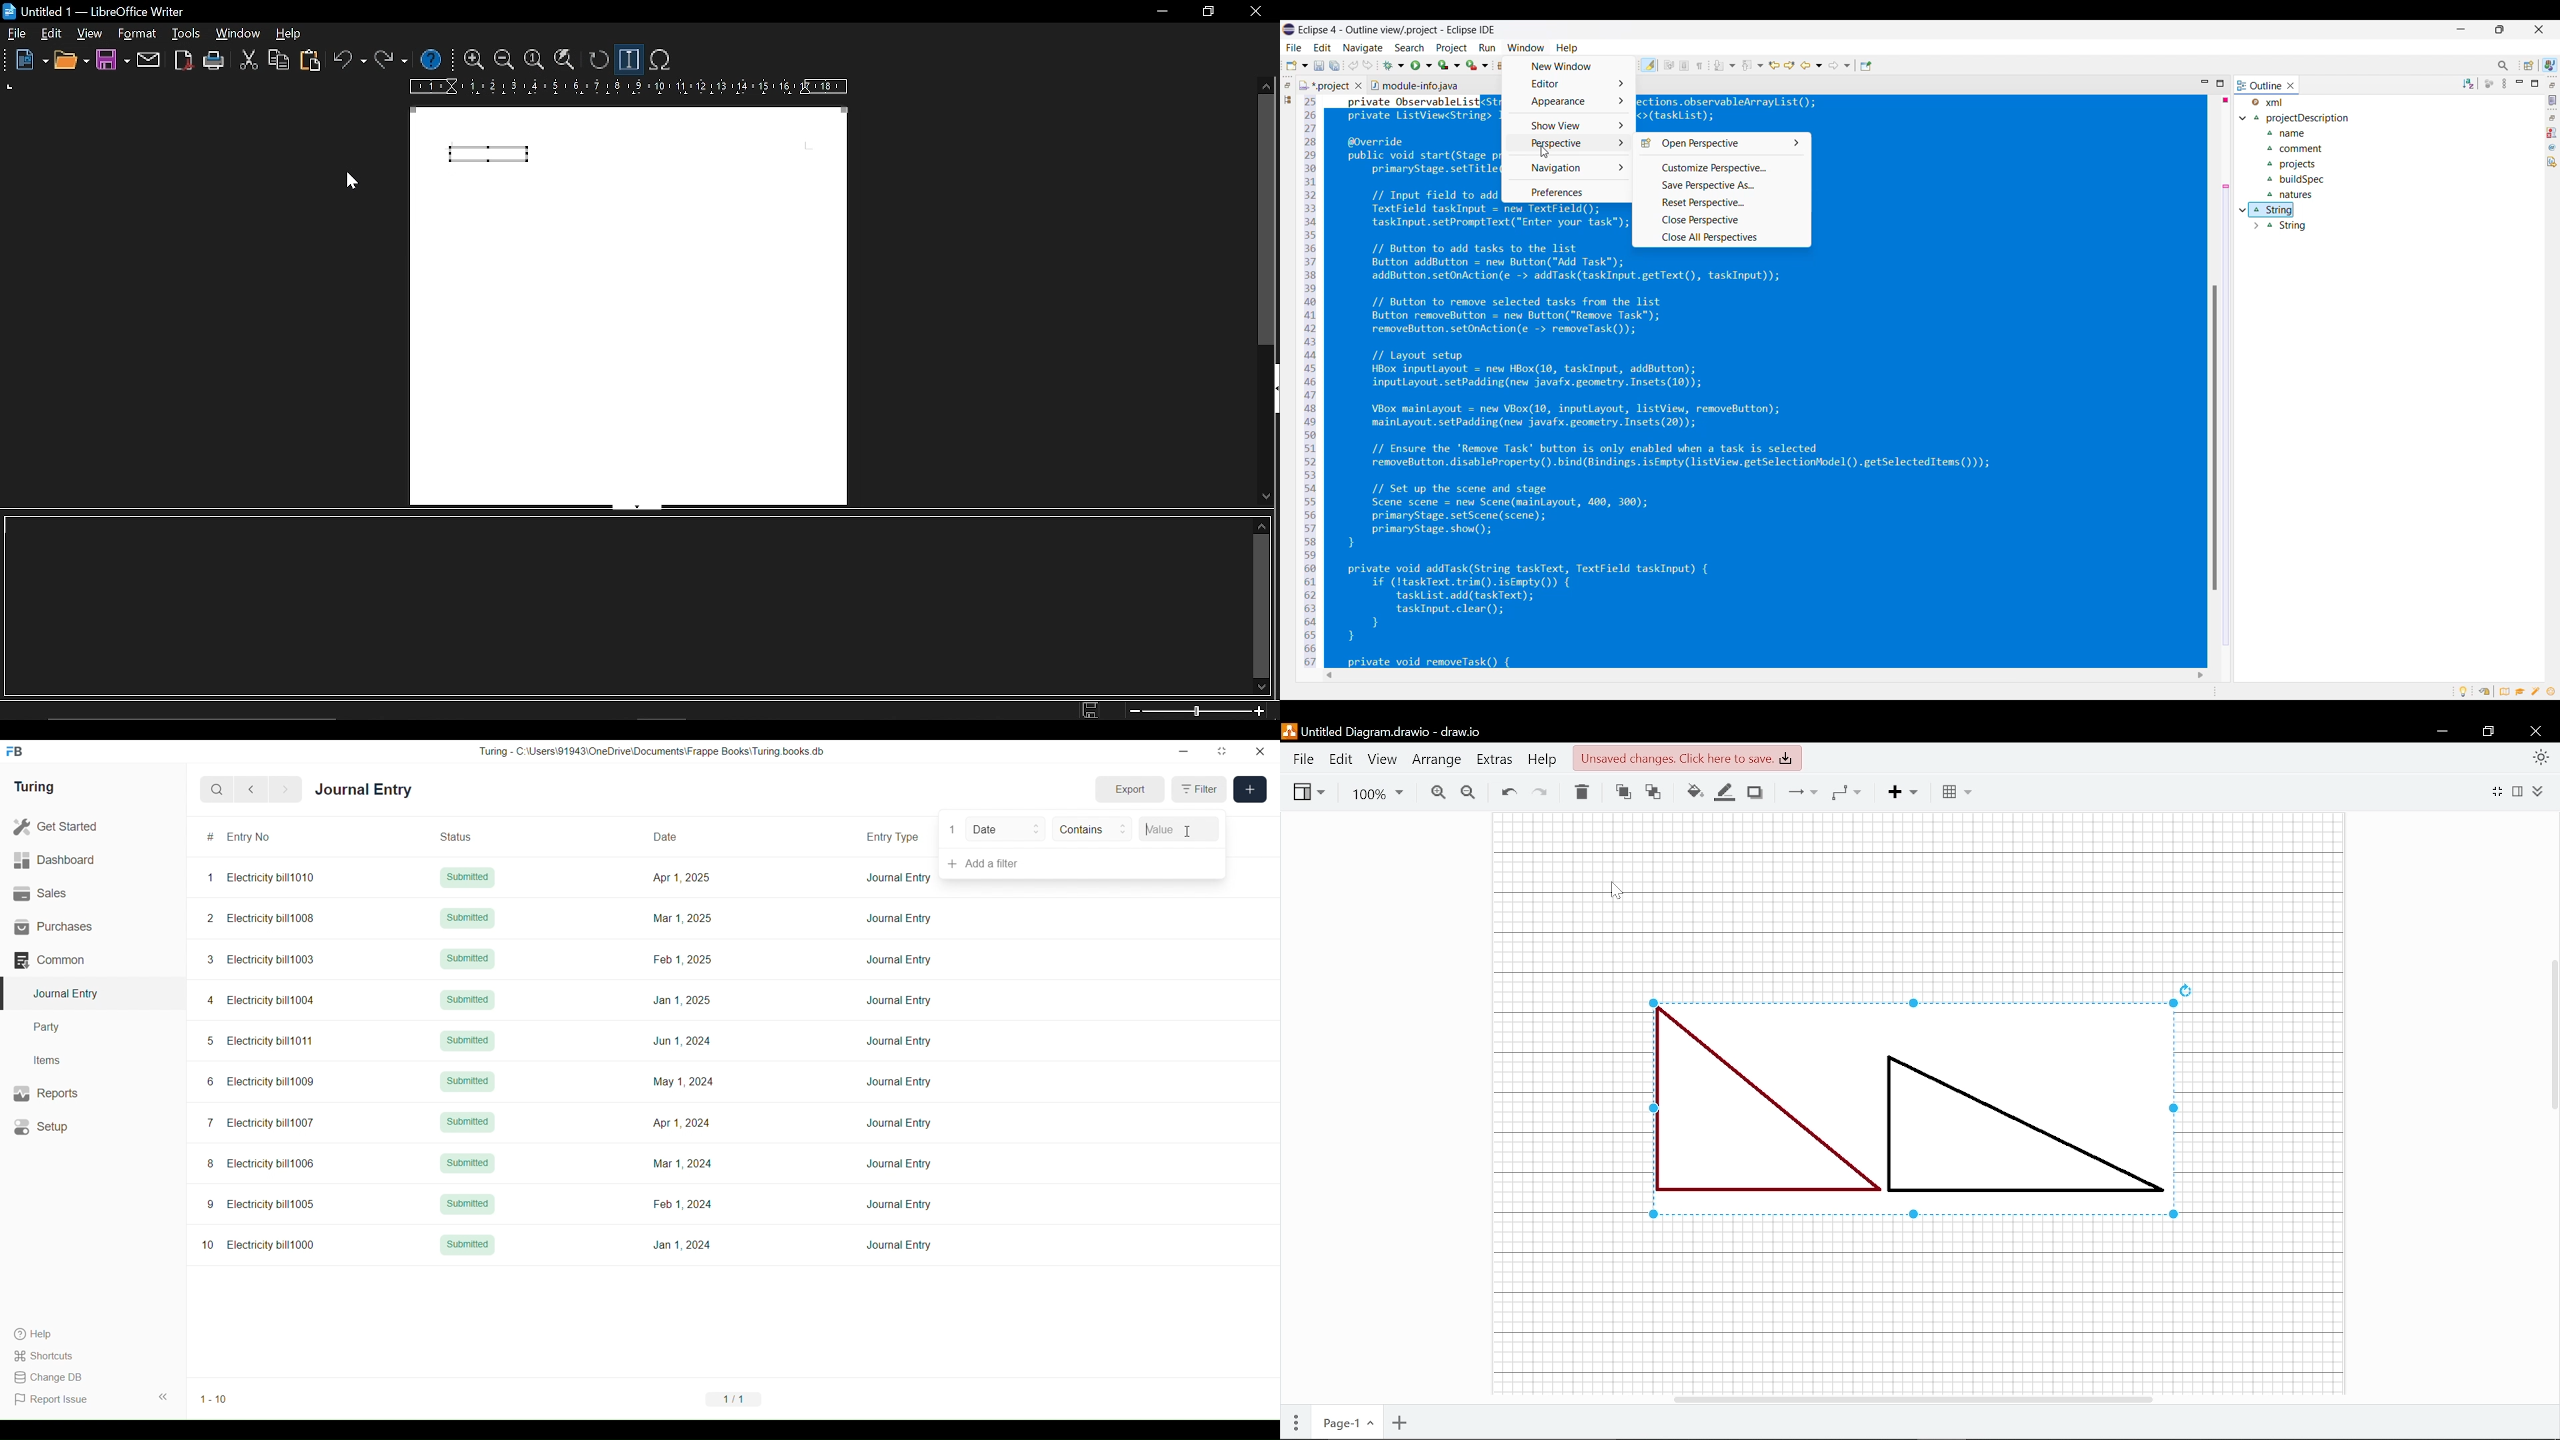 Image resolution: width=2576 pixels, height=1456 pixels. I want to click on Undo, so click(1508, 790).